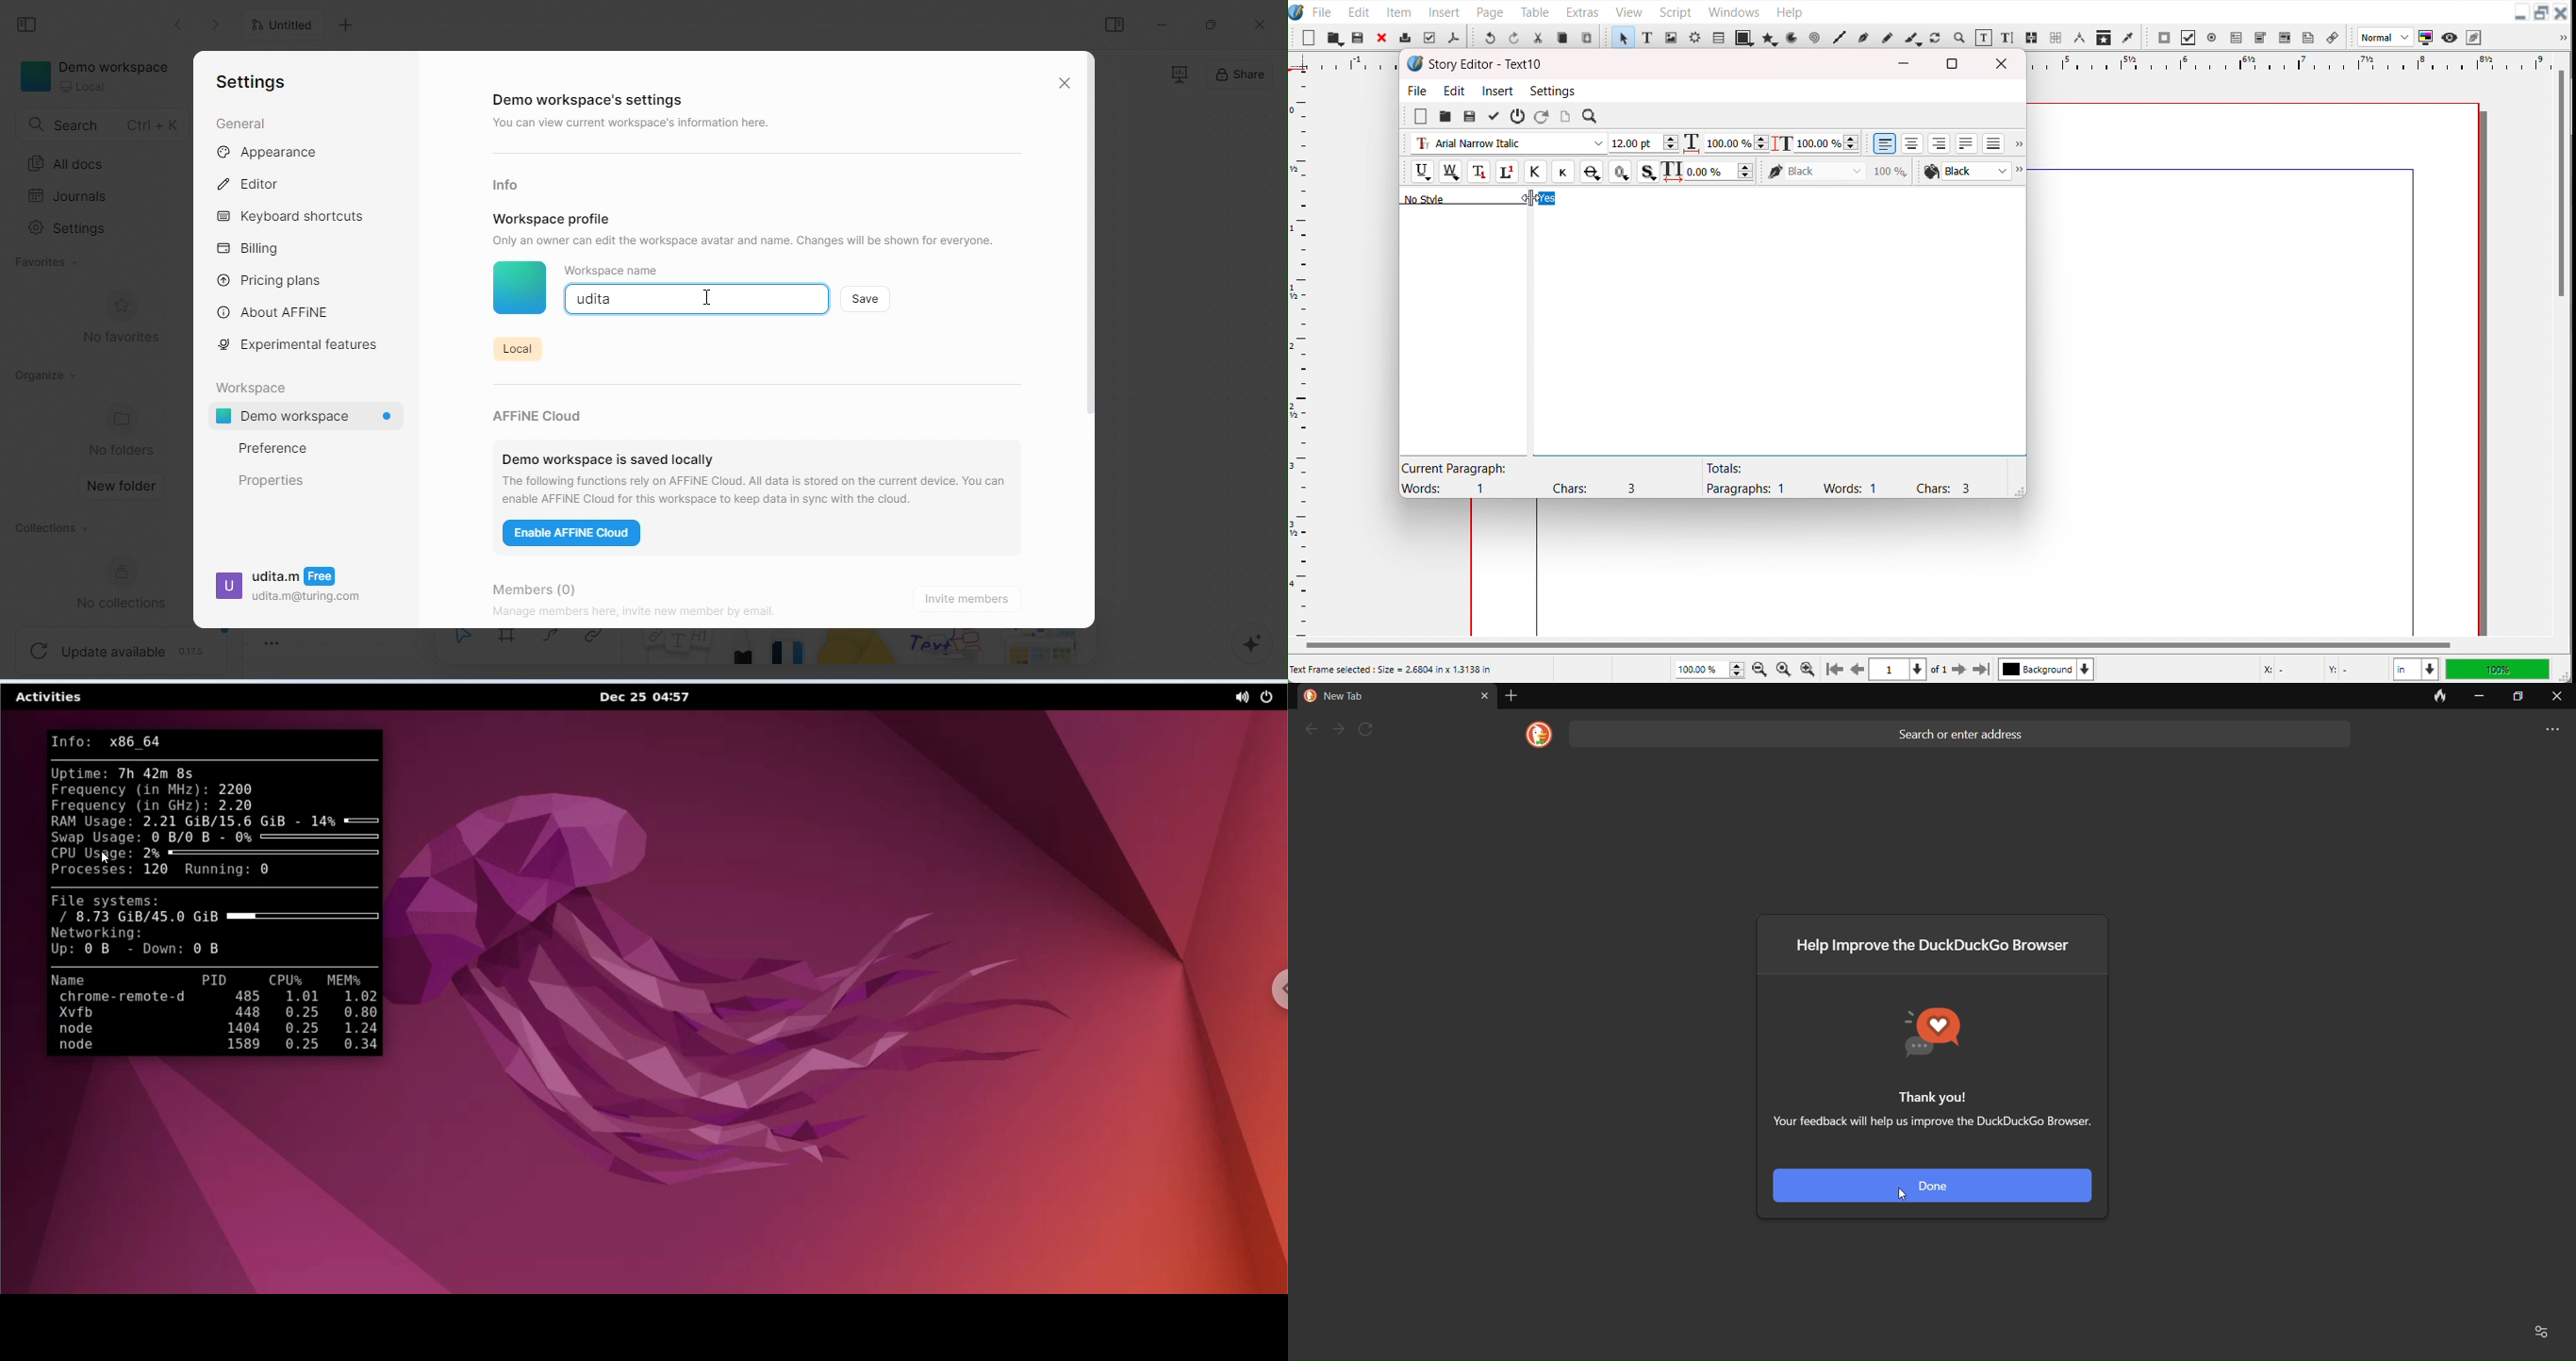 Image resolution: width=2576 pixels, height=1372 pixels. I want to click on workspace profile, so click(553, 218).